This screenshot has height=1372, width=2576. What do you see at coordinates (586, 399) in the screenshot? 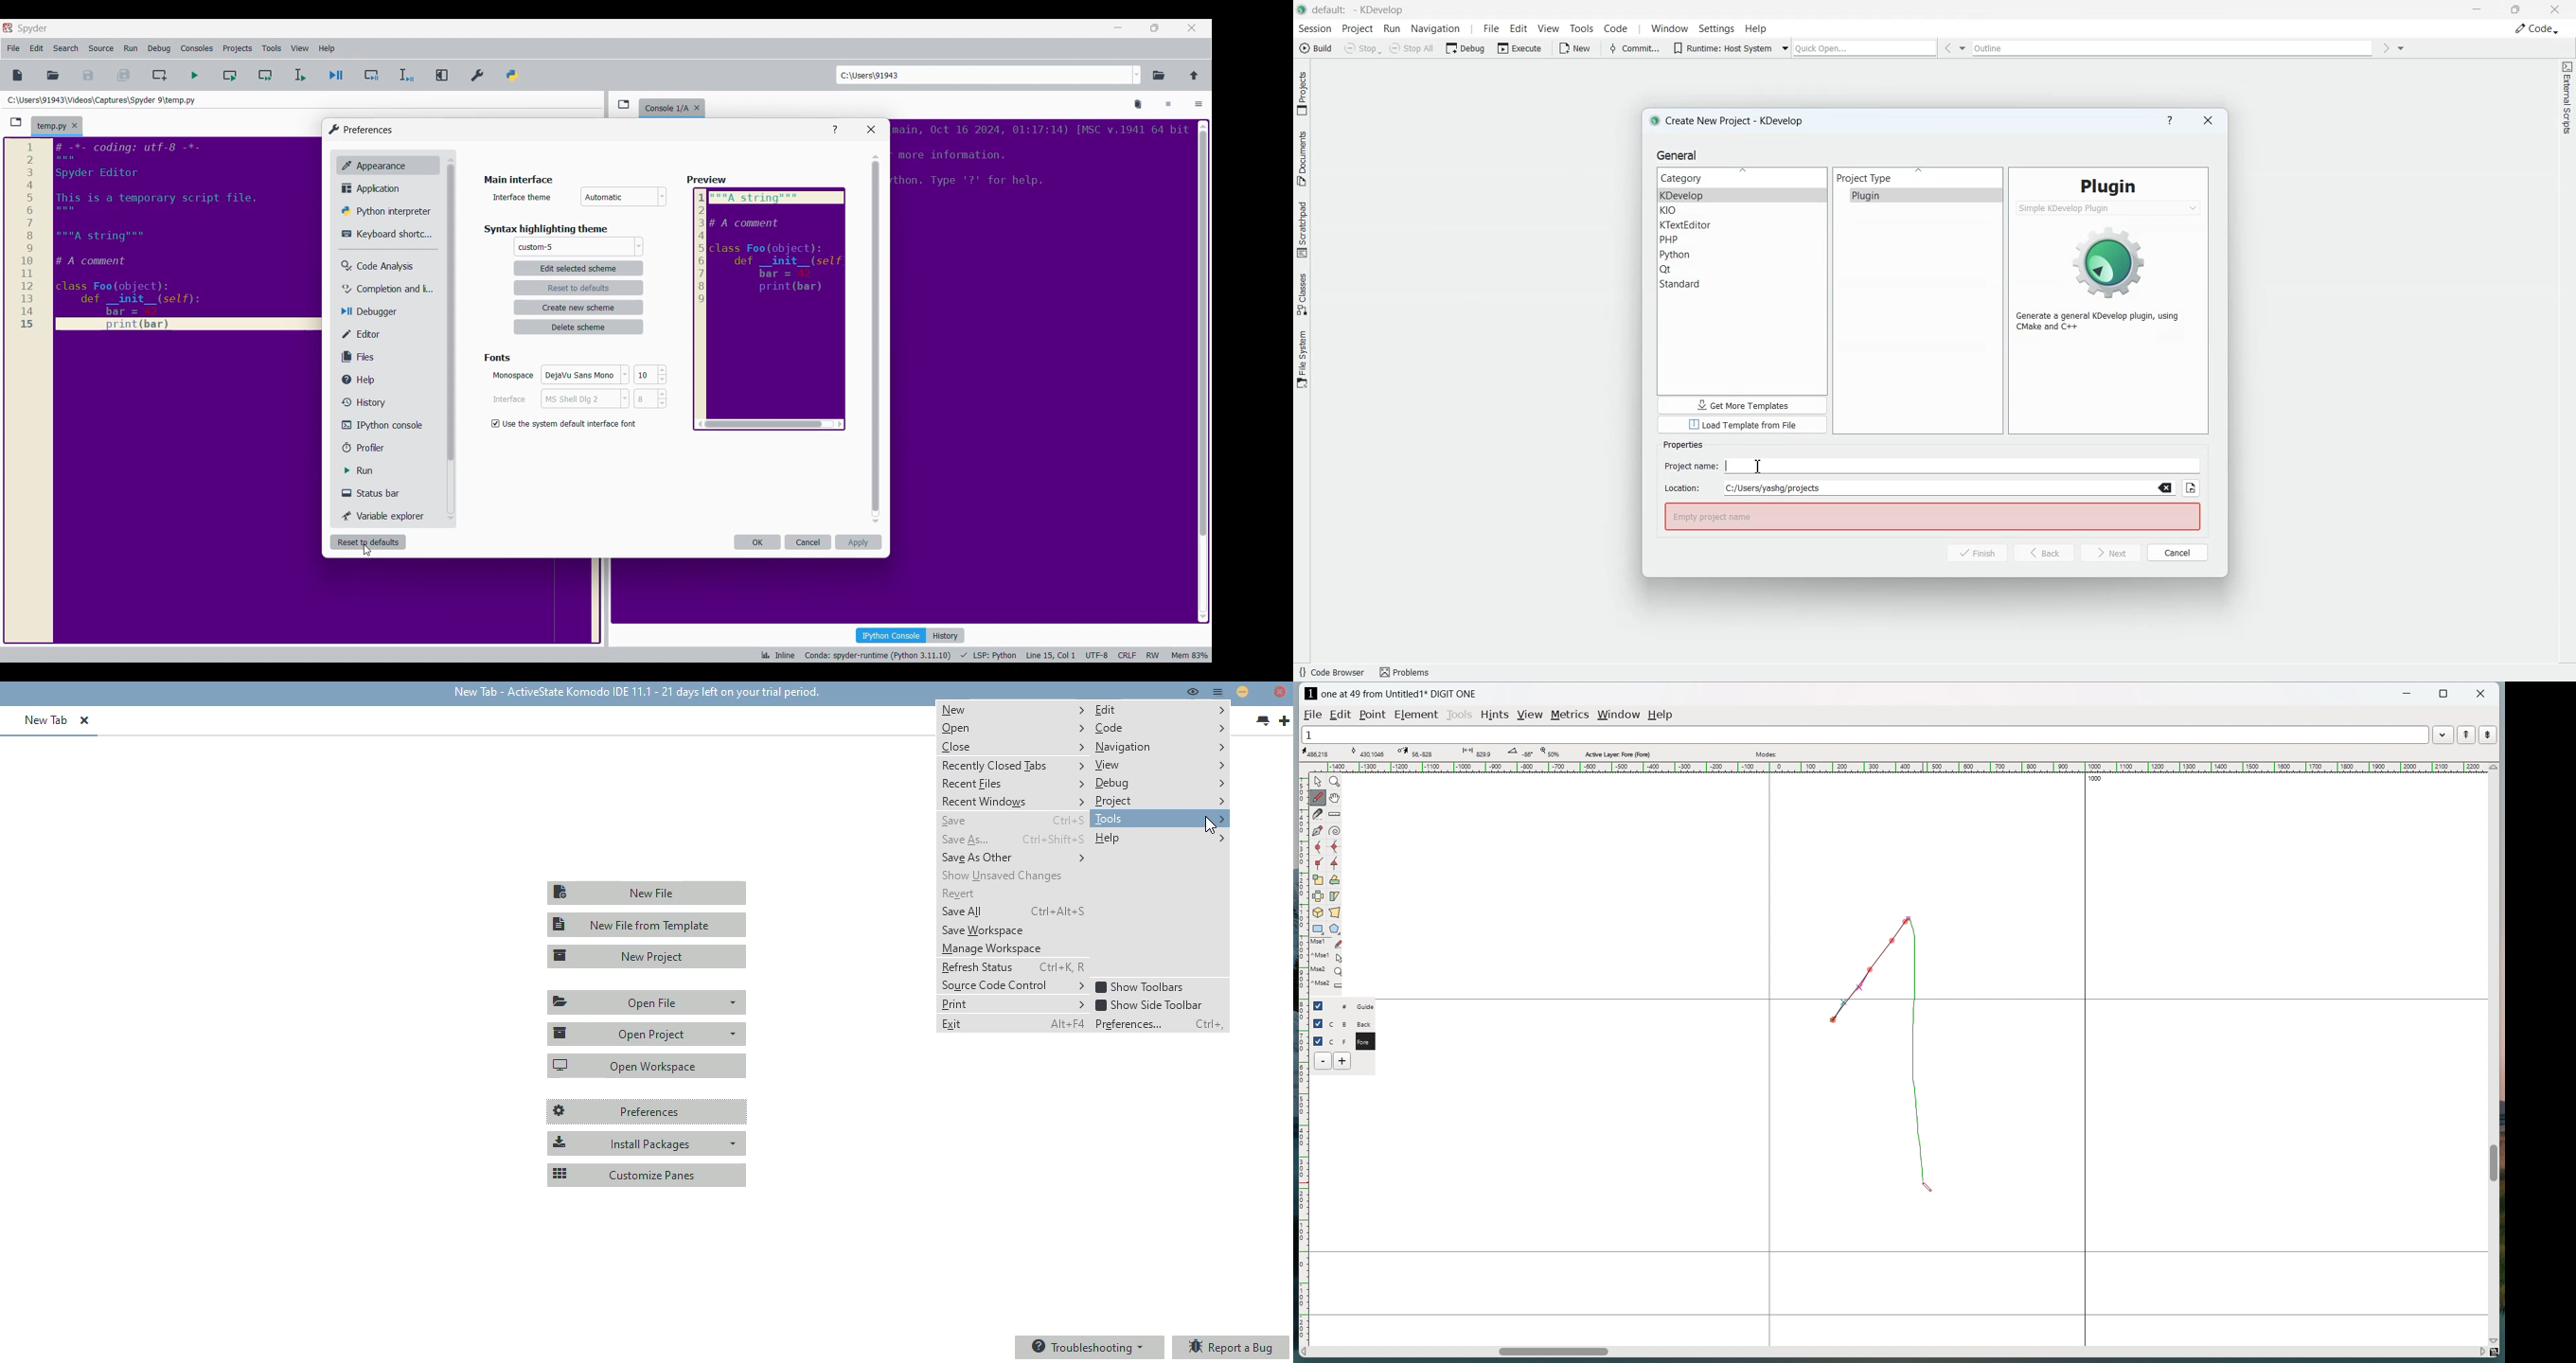
I see `MS Shell Dig 2 ` at bounding box center [586, 399].